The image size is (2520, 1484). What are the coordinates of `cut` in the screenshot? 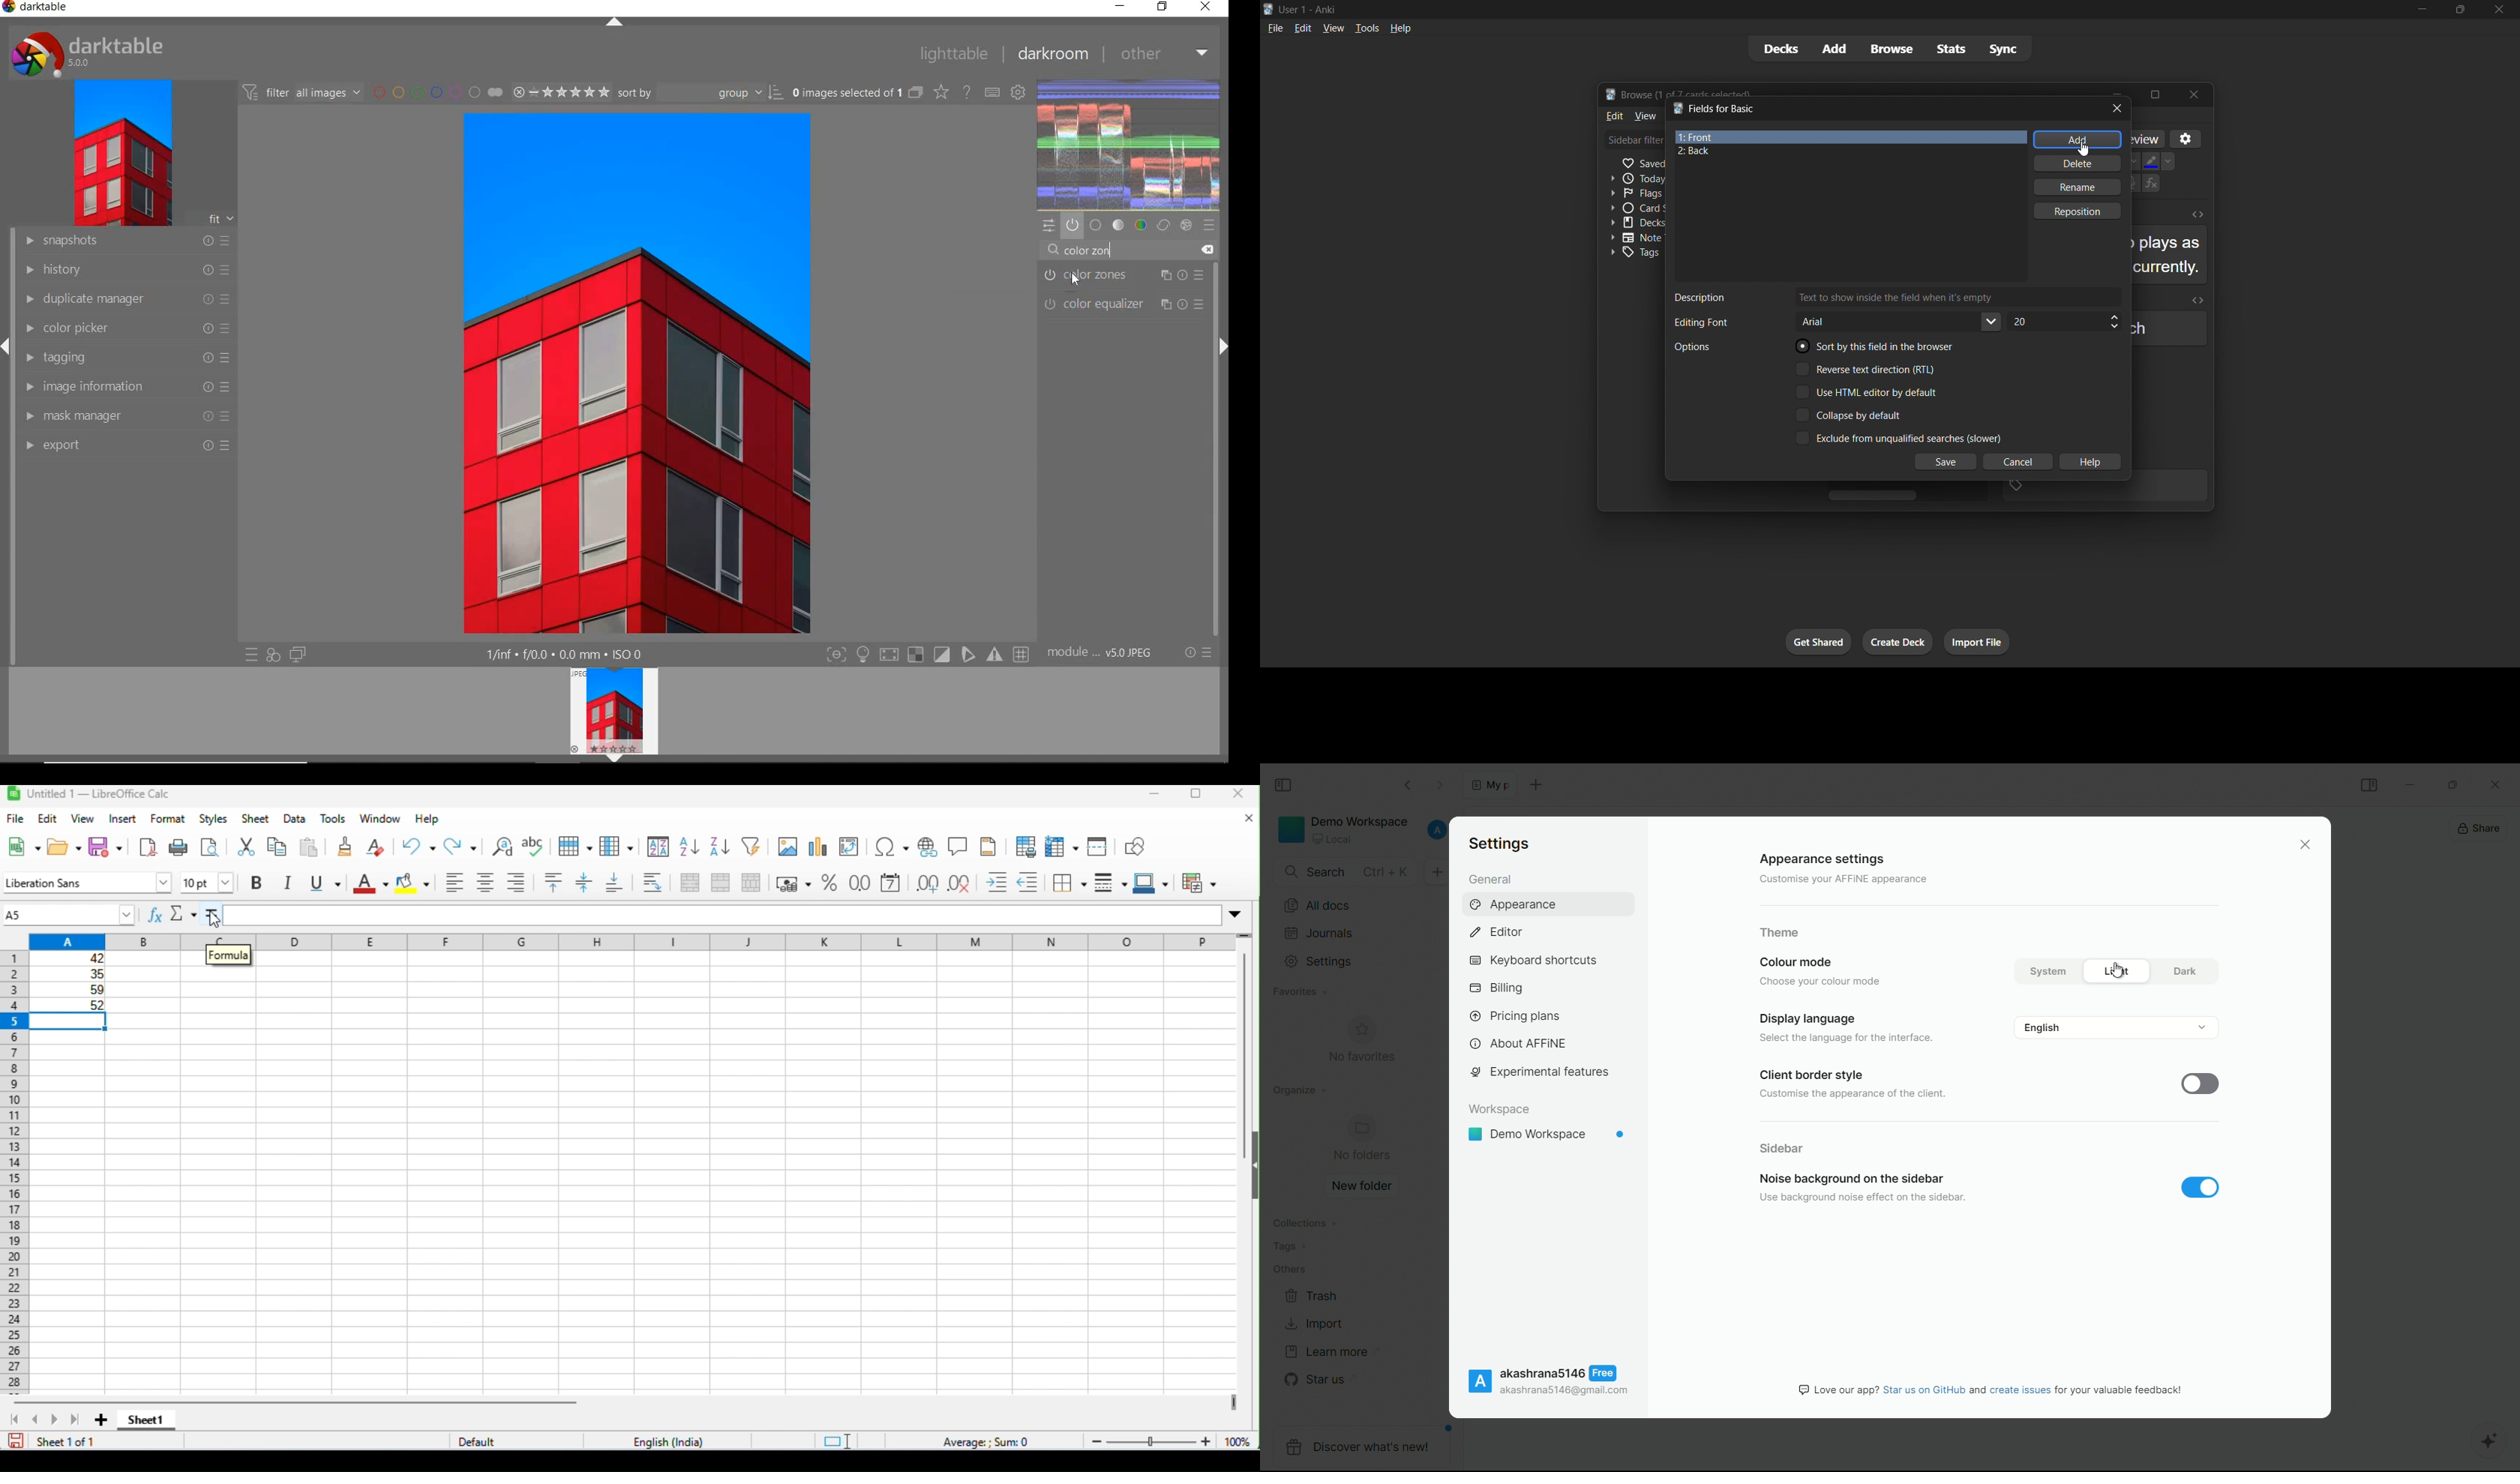 It's located at (248, 847).